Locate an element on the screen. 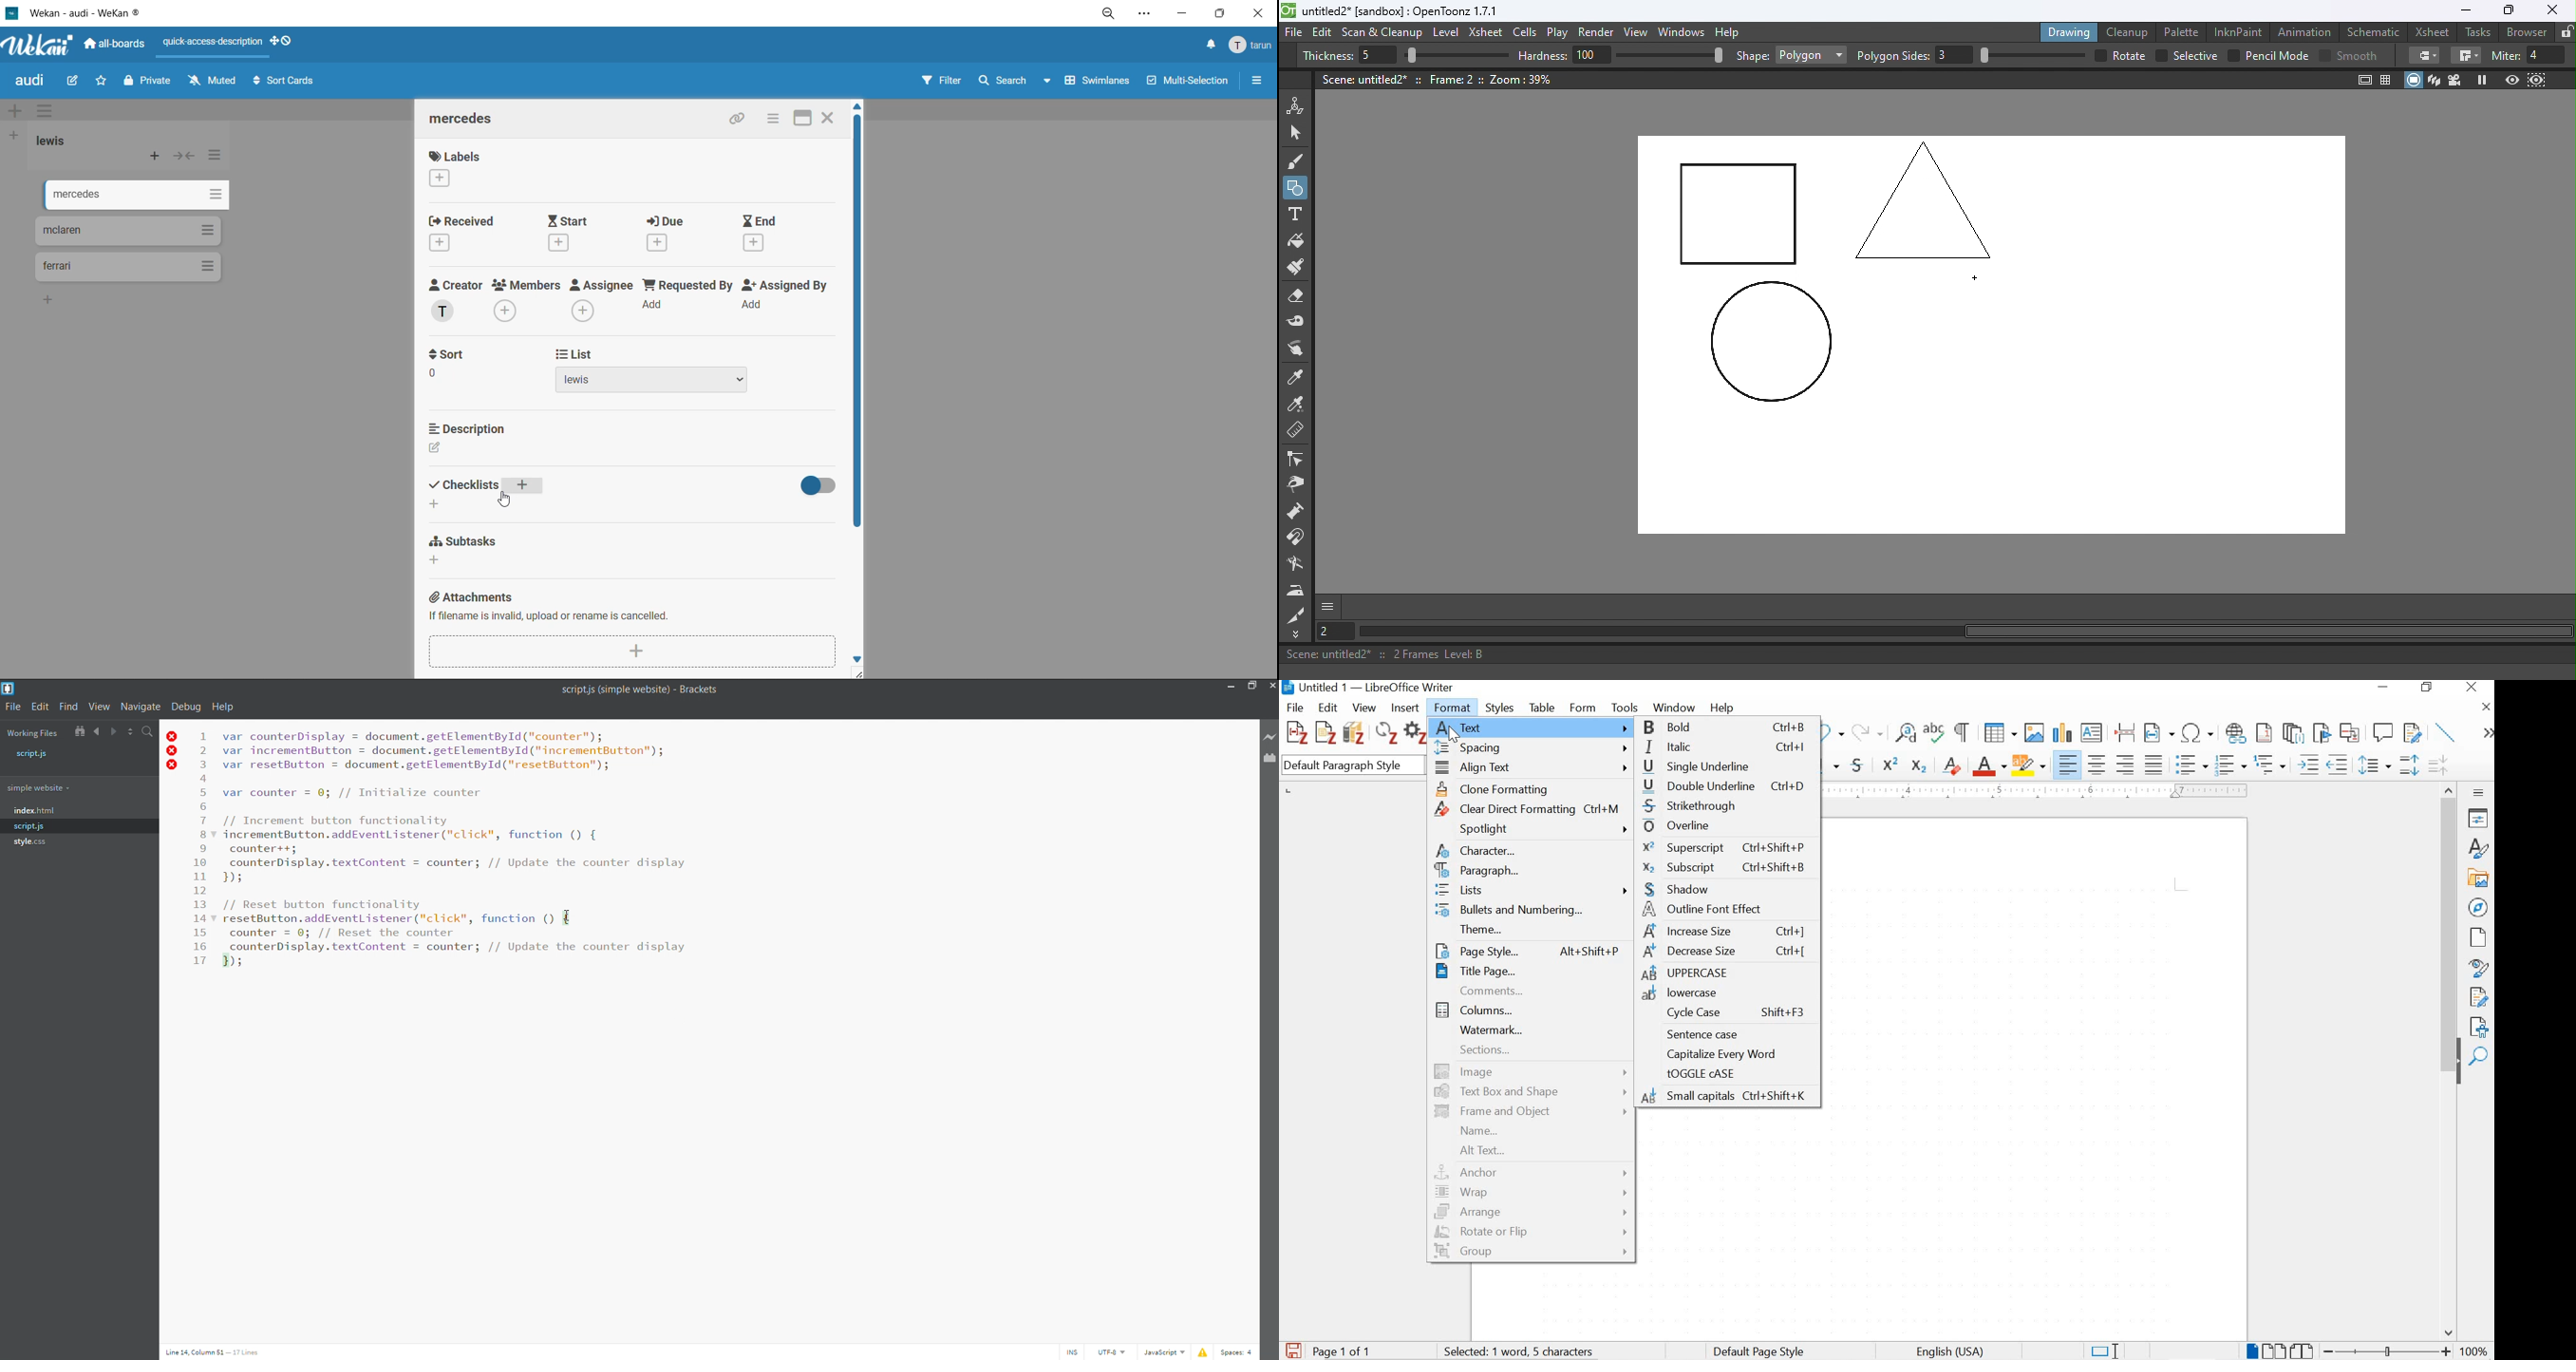 The image size is (2576, 1372). Rectangle  is located at coordinates (1811, 55).